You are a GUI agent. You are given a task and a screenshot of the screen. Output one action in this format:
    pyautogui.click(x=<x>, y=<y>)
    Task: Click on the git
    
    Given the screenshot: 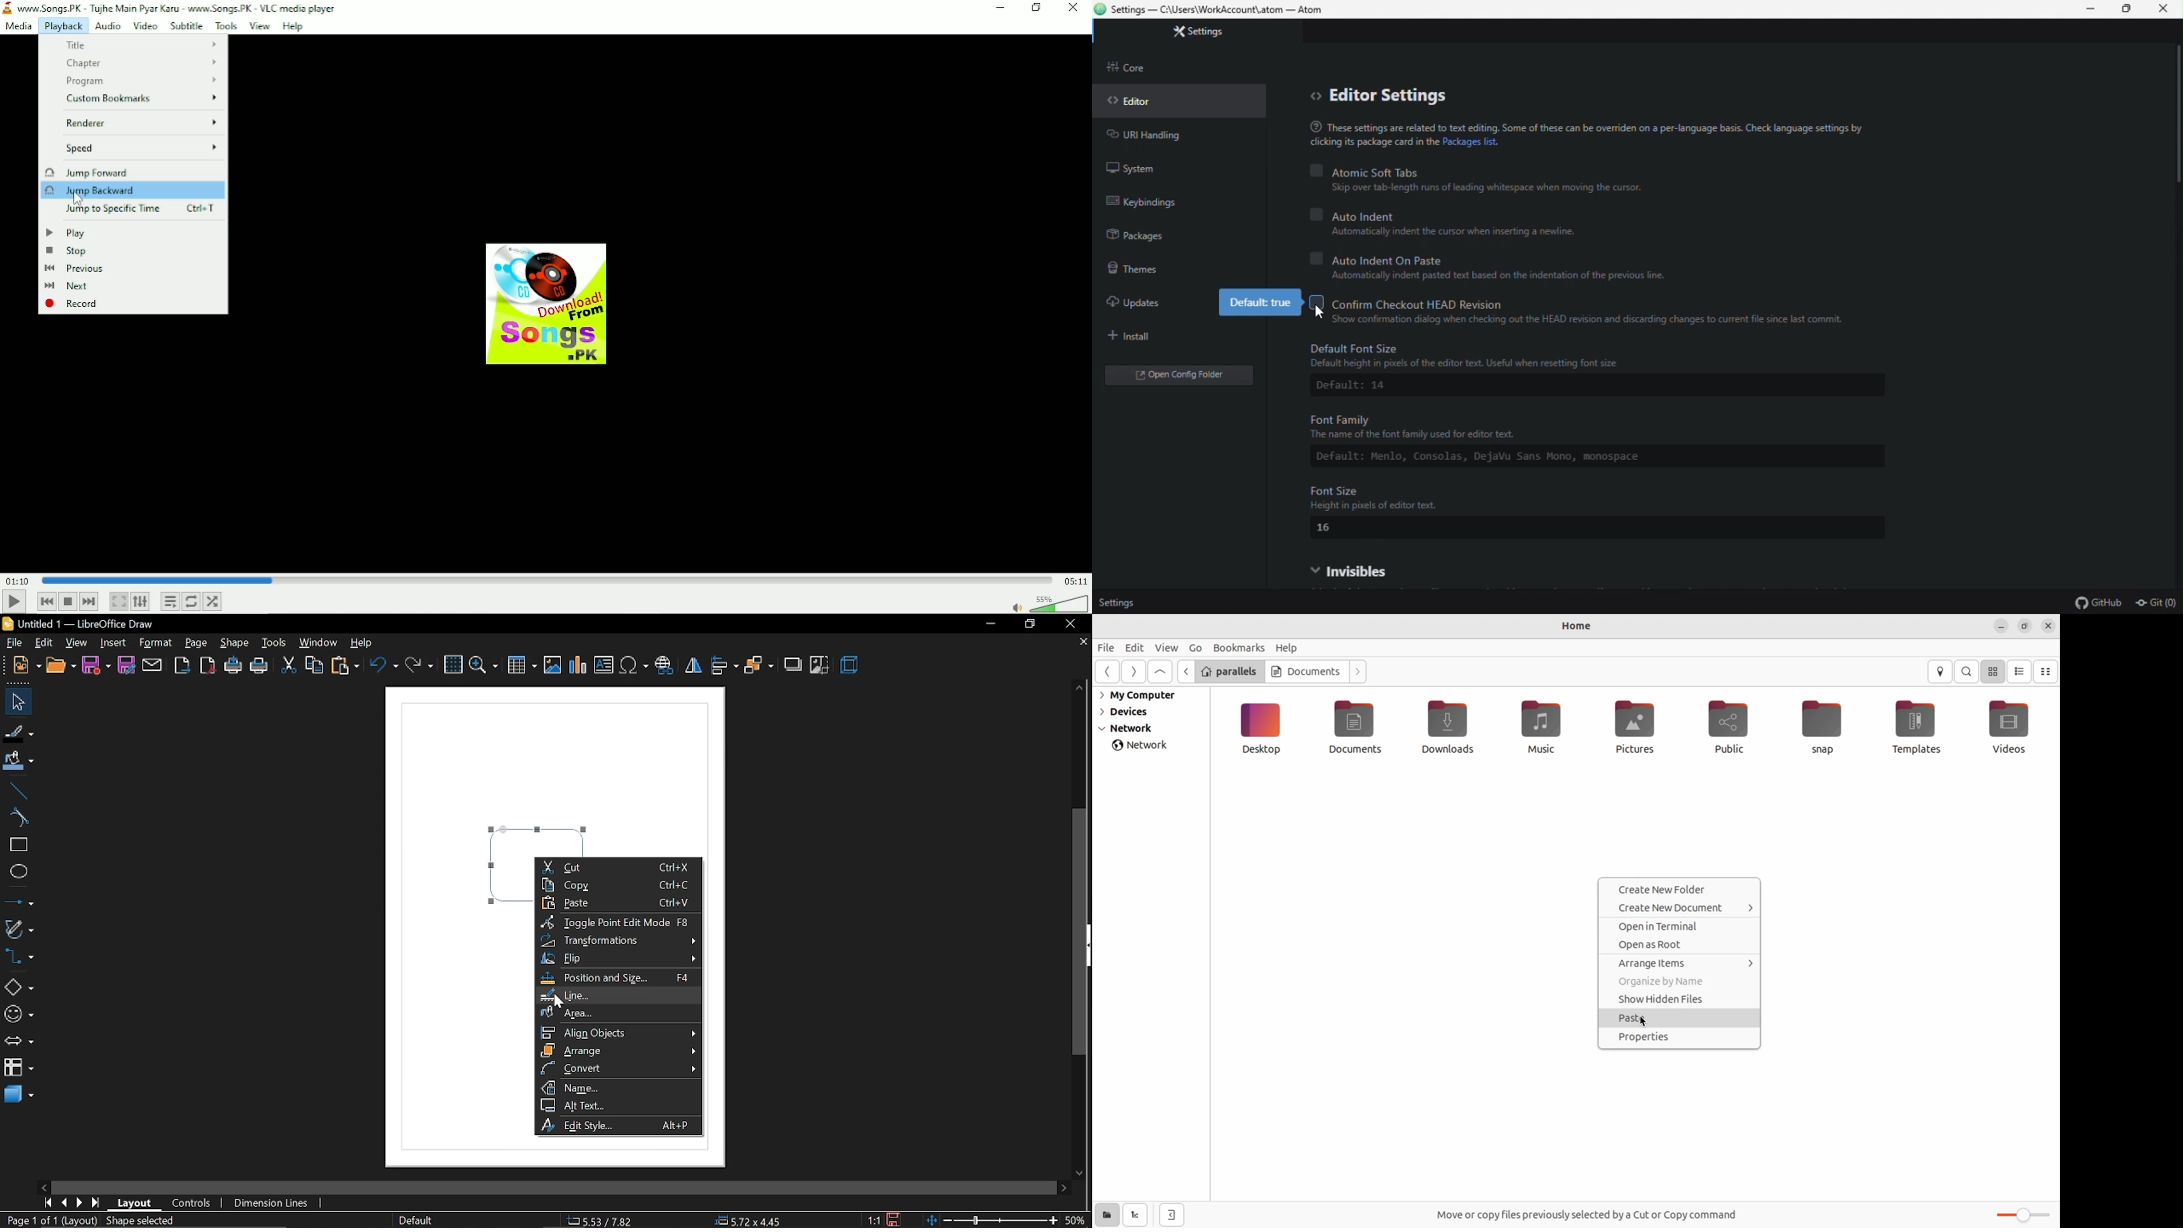 What is the action you would take?
    pyautogui.click(x=2158, y=602)
    